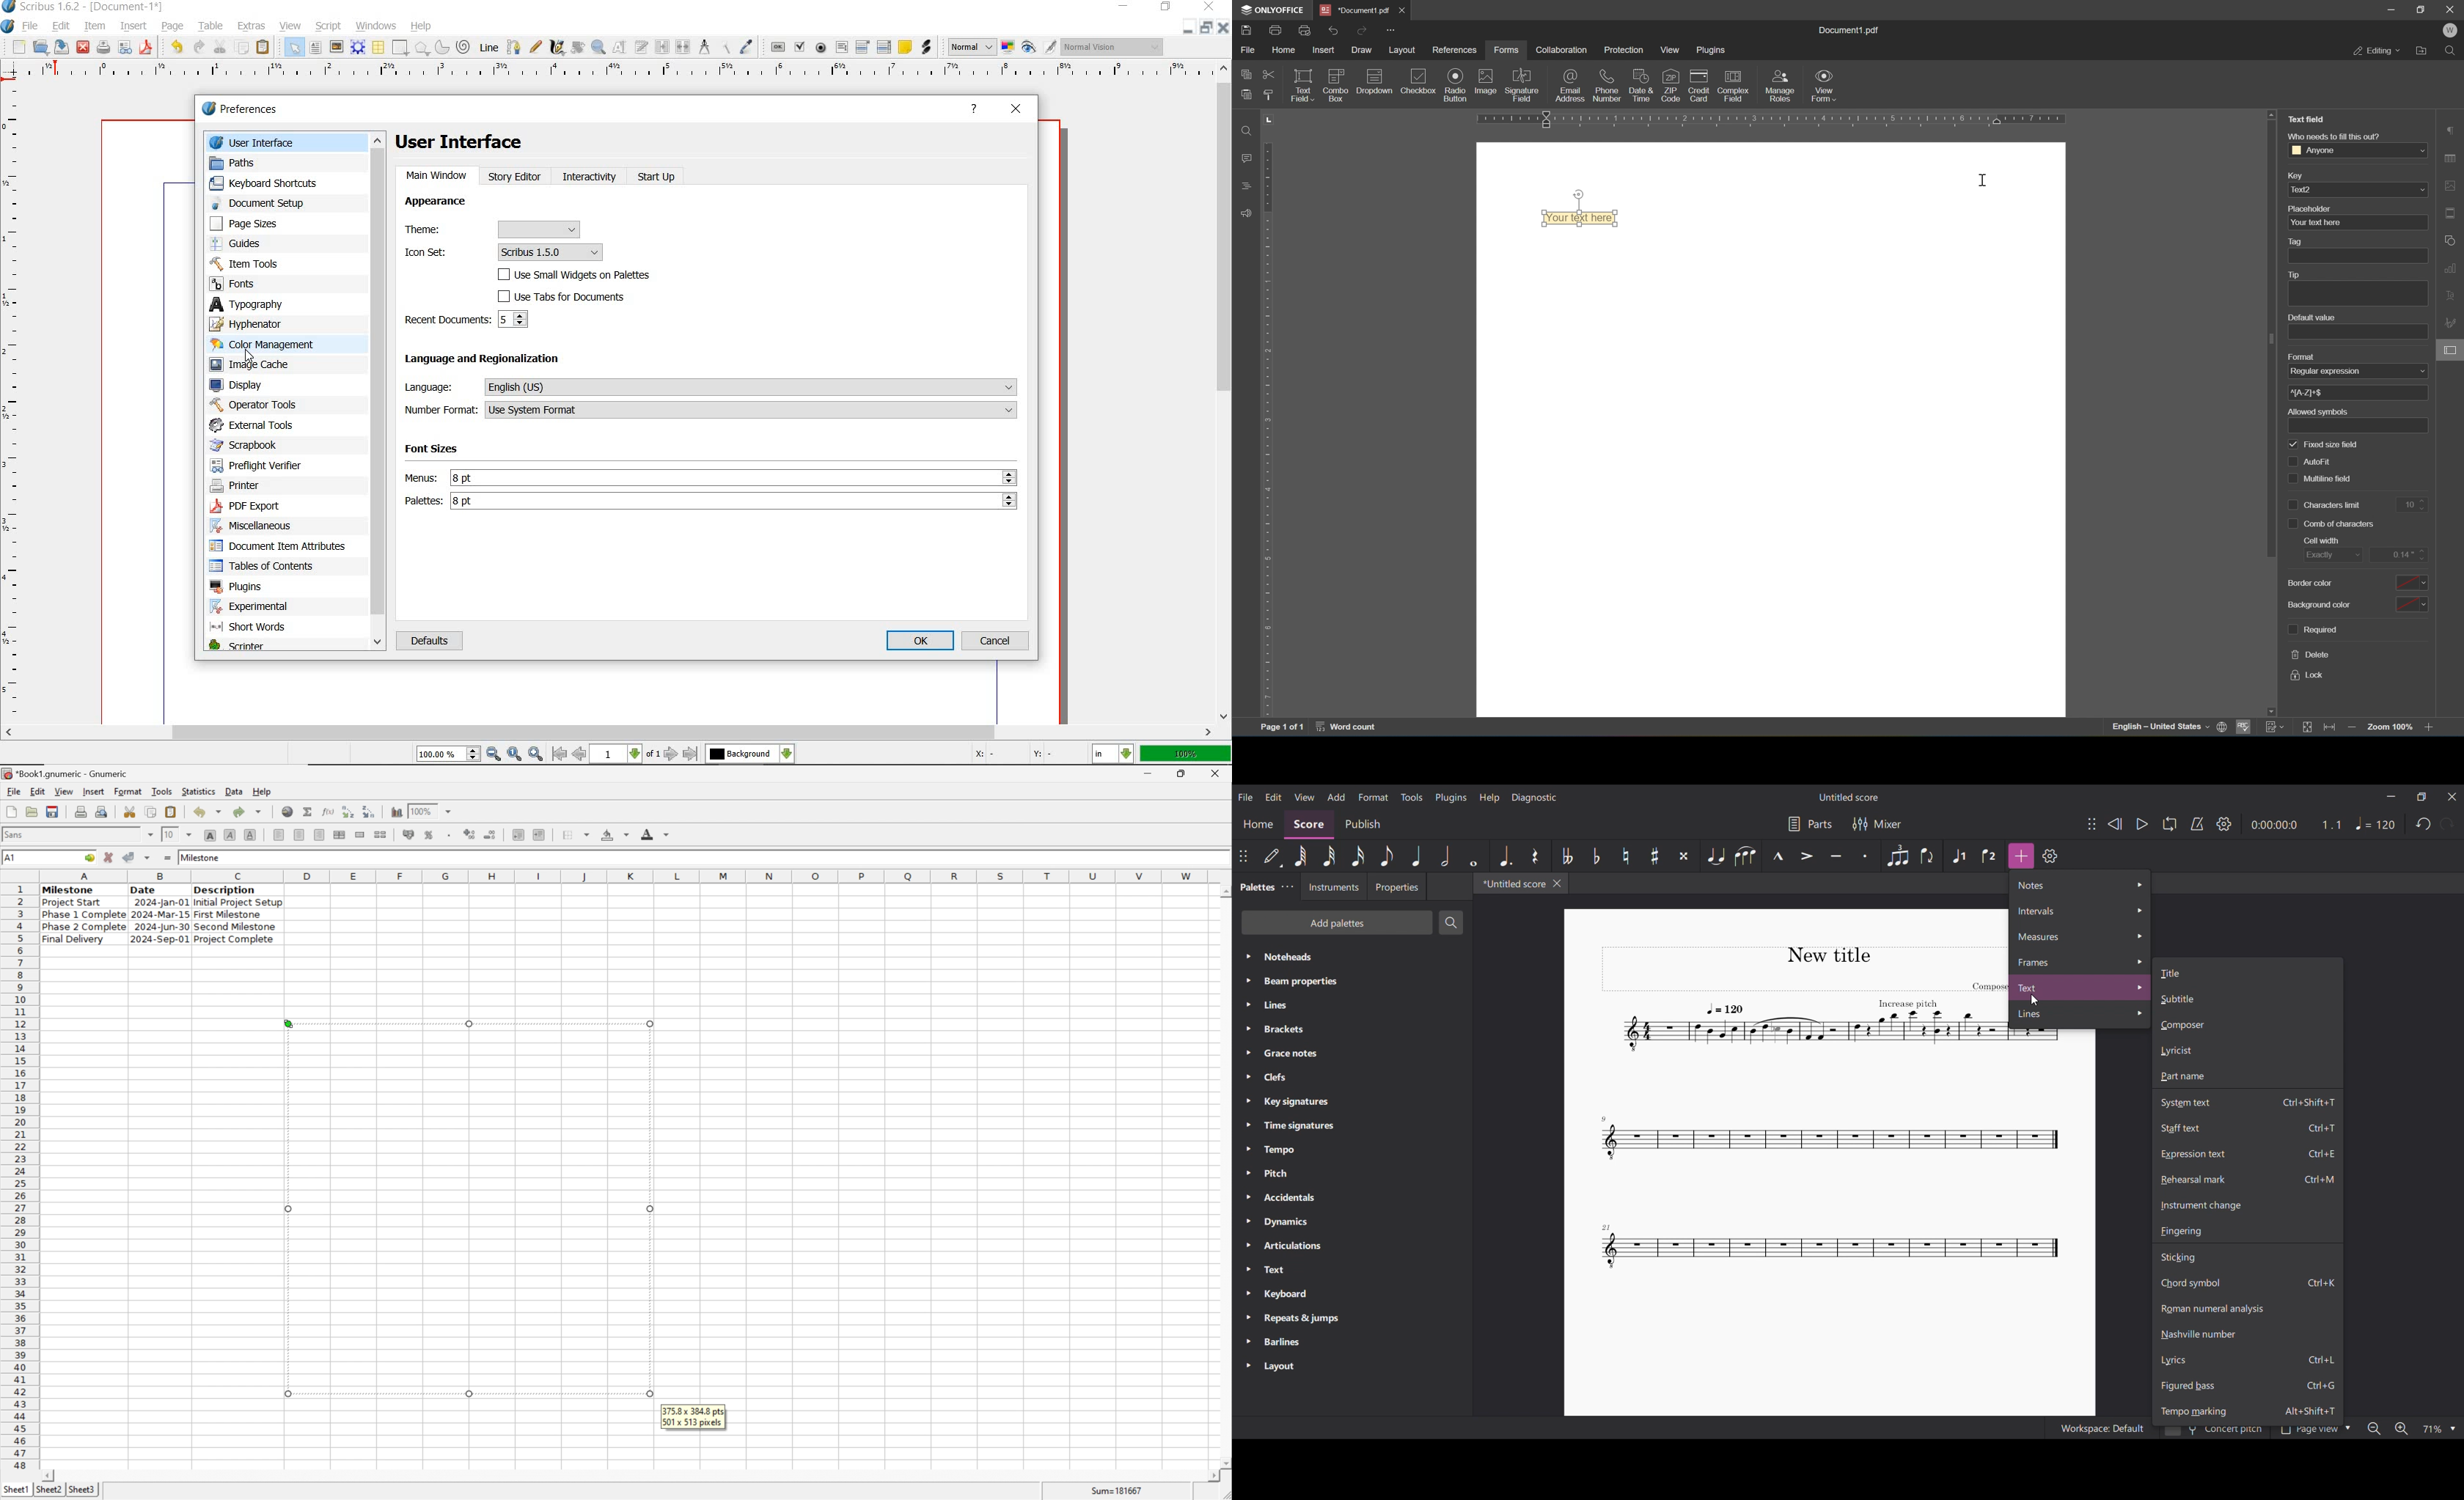 Image resolution: width=2464 pixels, height=1512 pixels. Describe the element at coordinates (2423, 51) in the screenshot. I see `open file location` at that location.